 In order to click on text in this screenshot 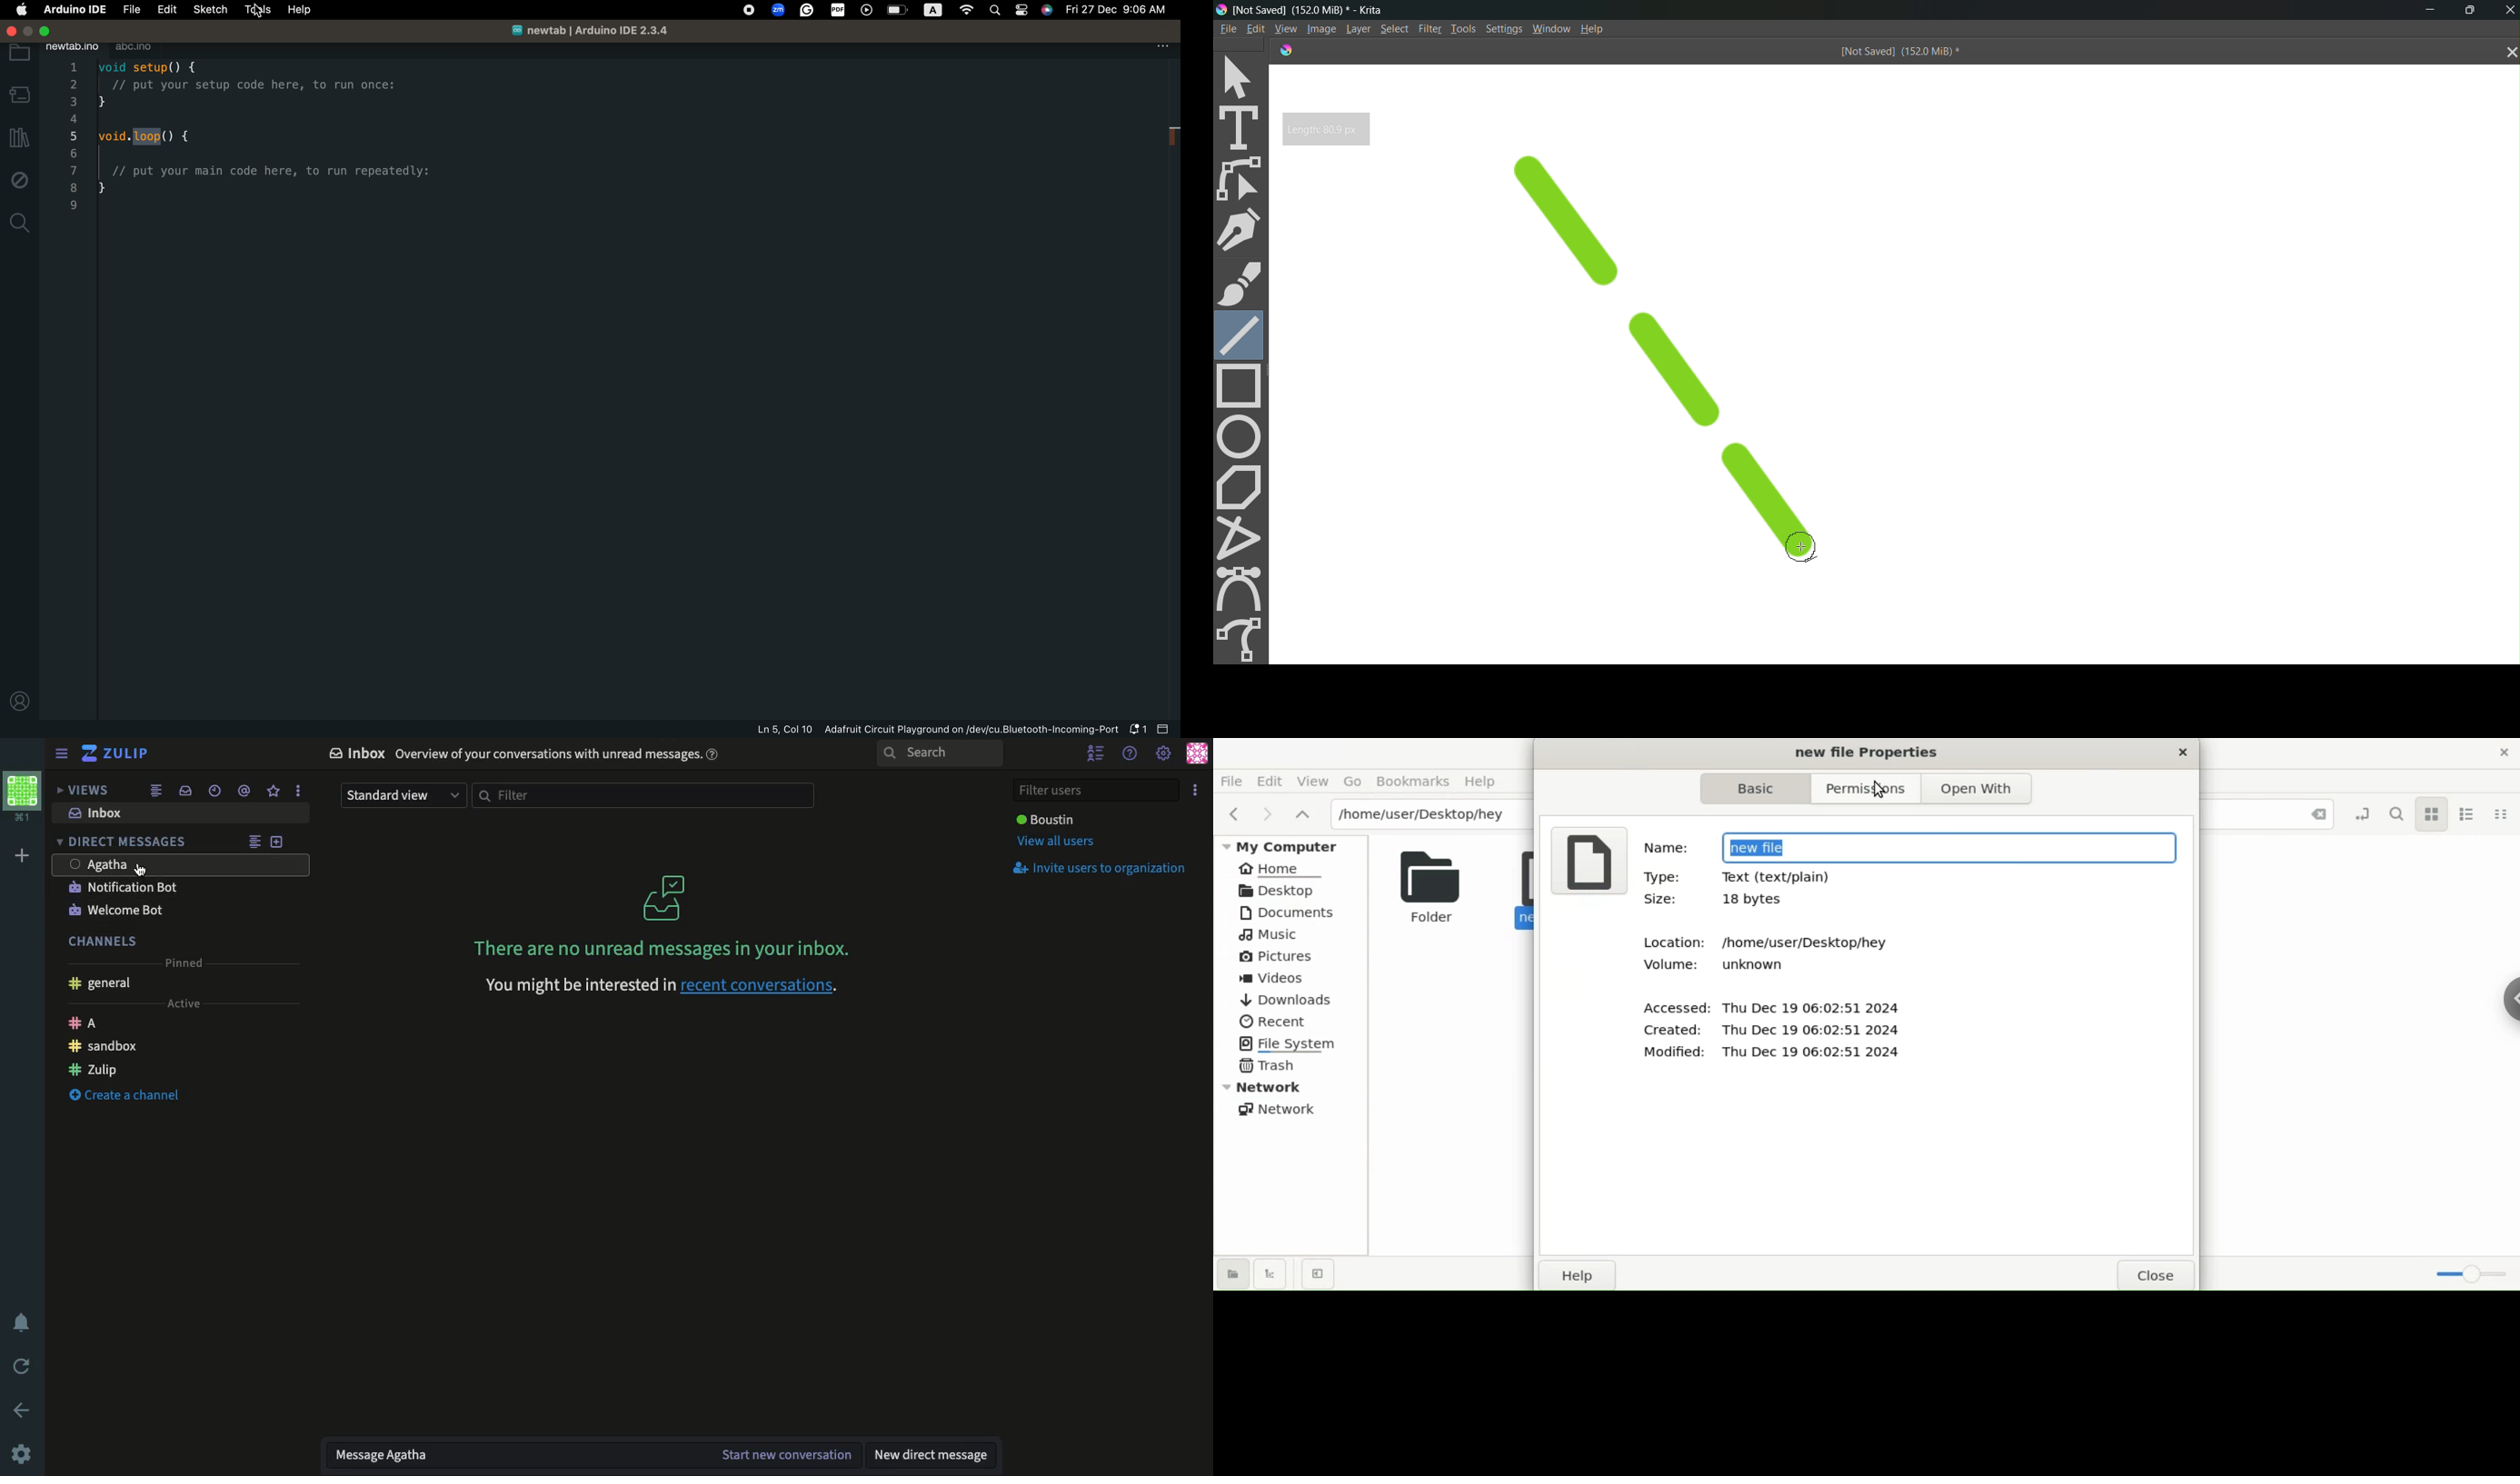, I will do `click(576, 985)`.